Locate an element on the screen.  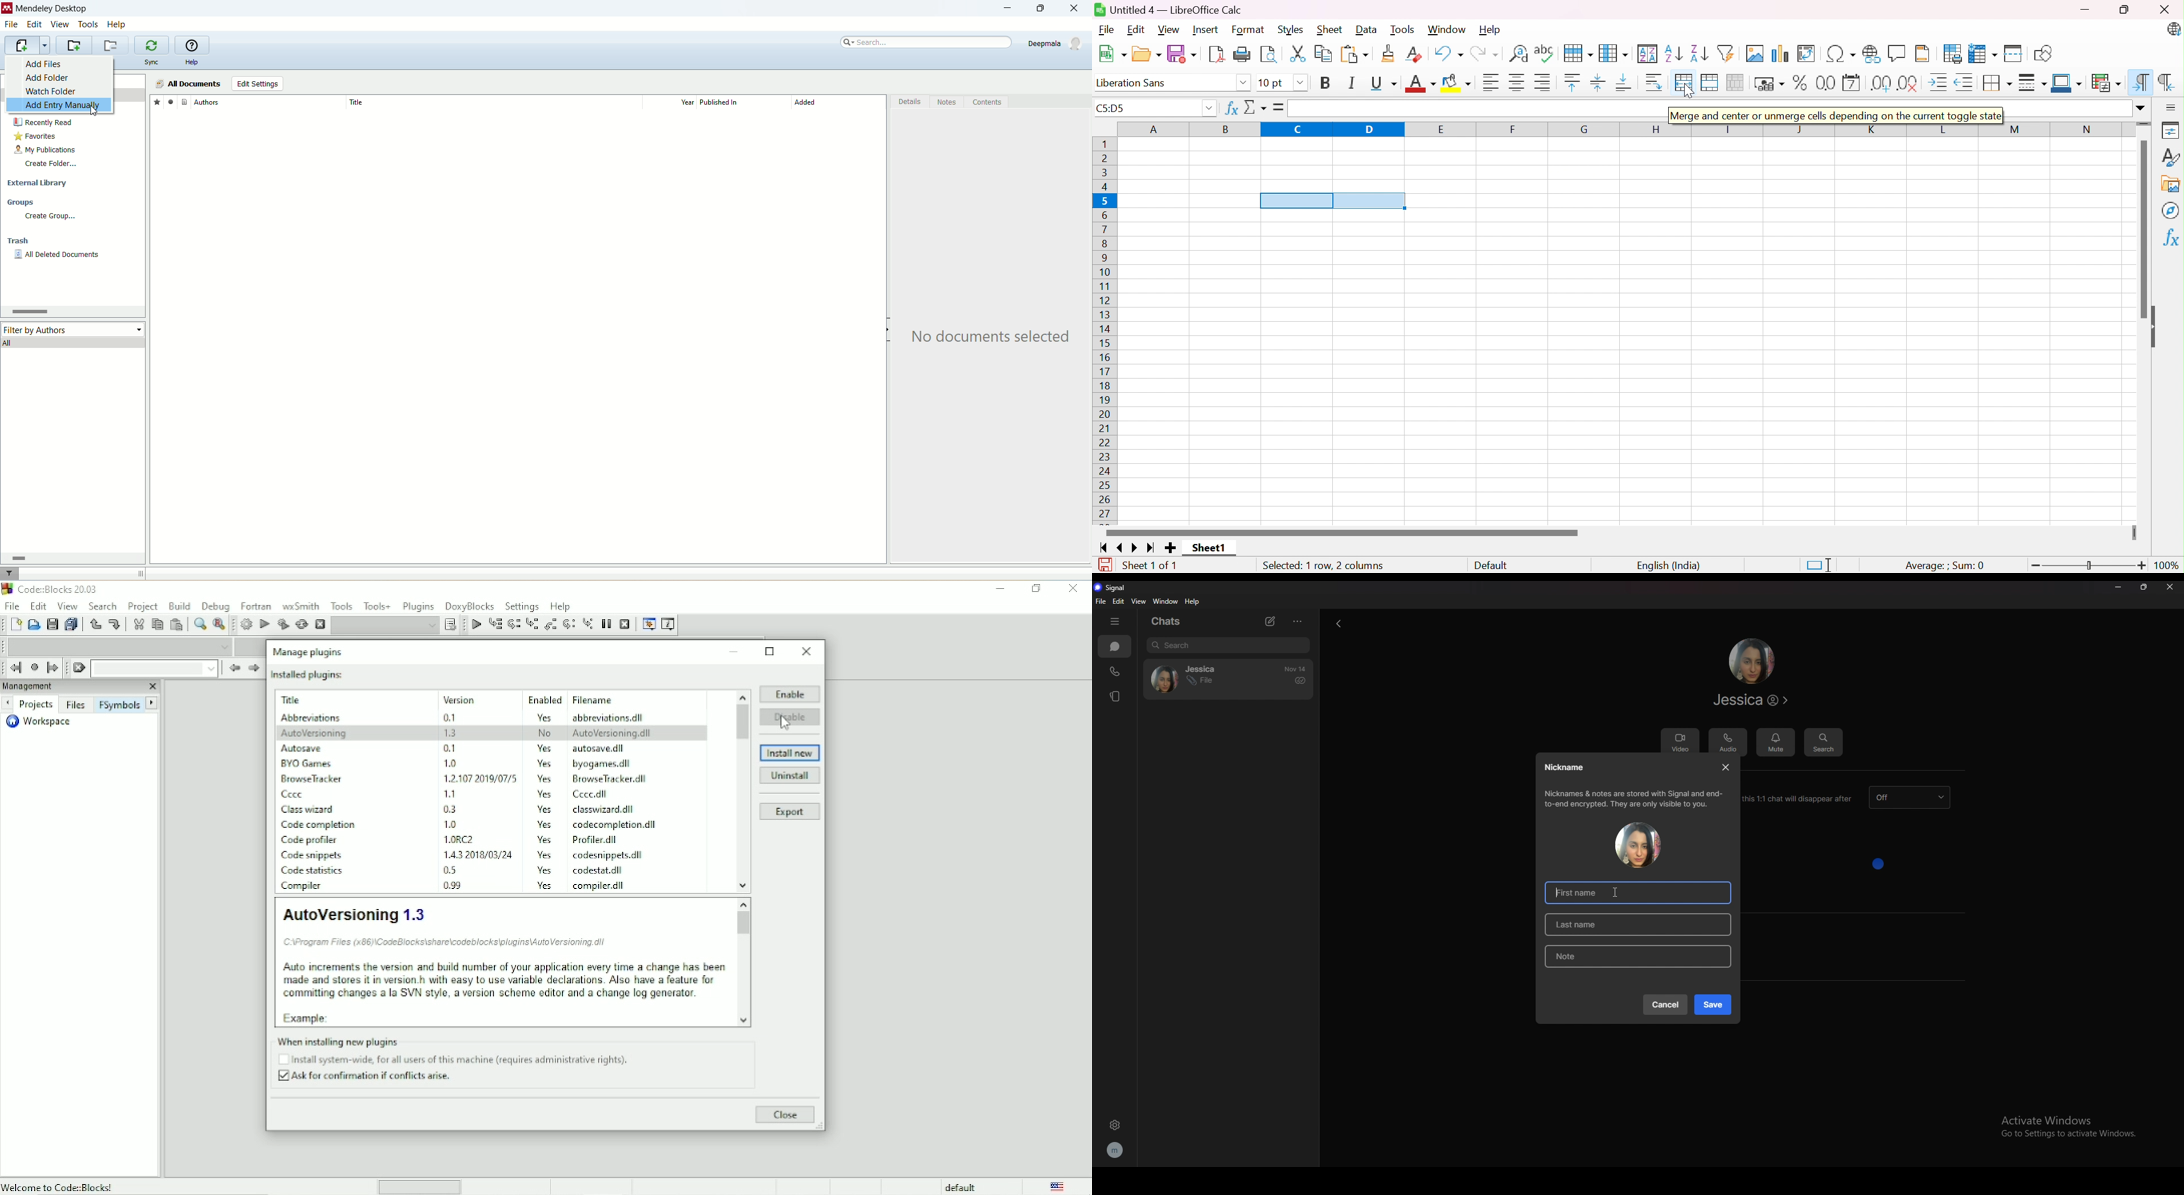
tools is located at coordinates (89, 23).